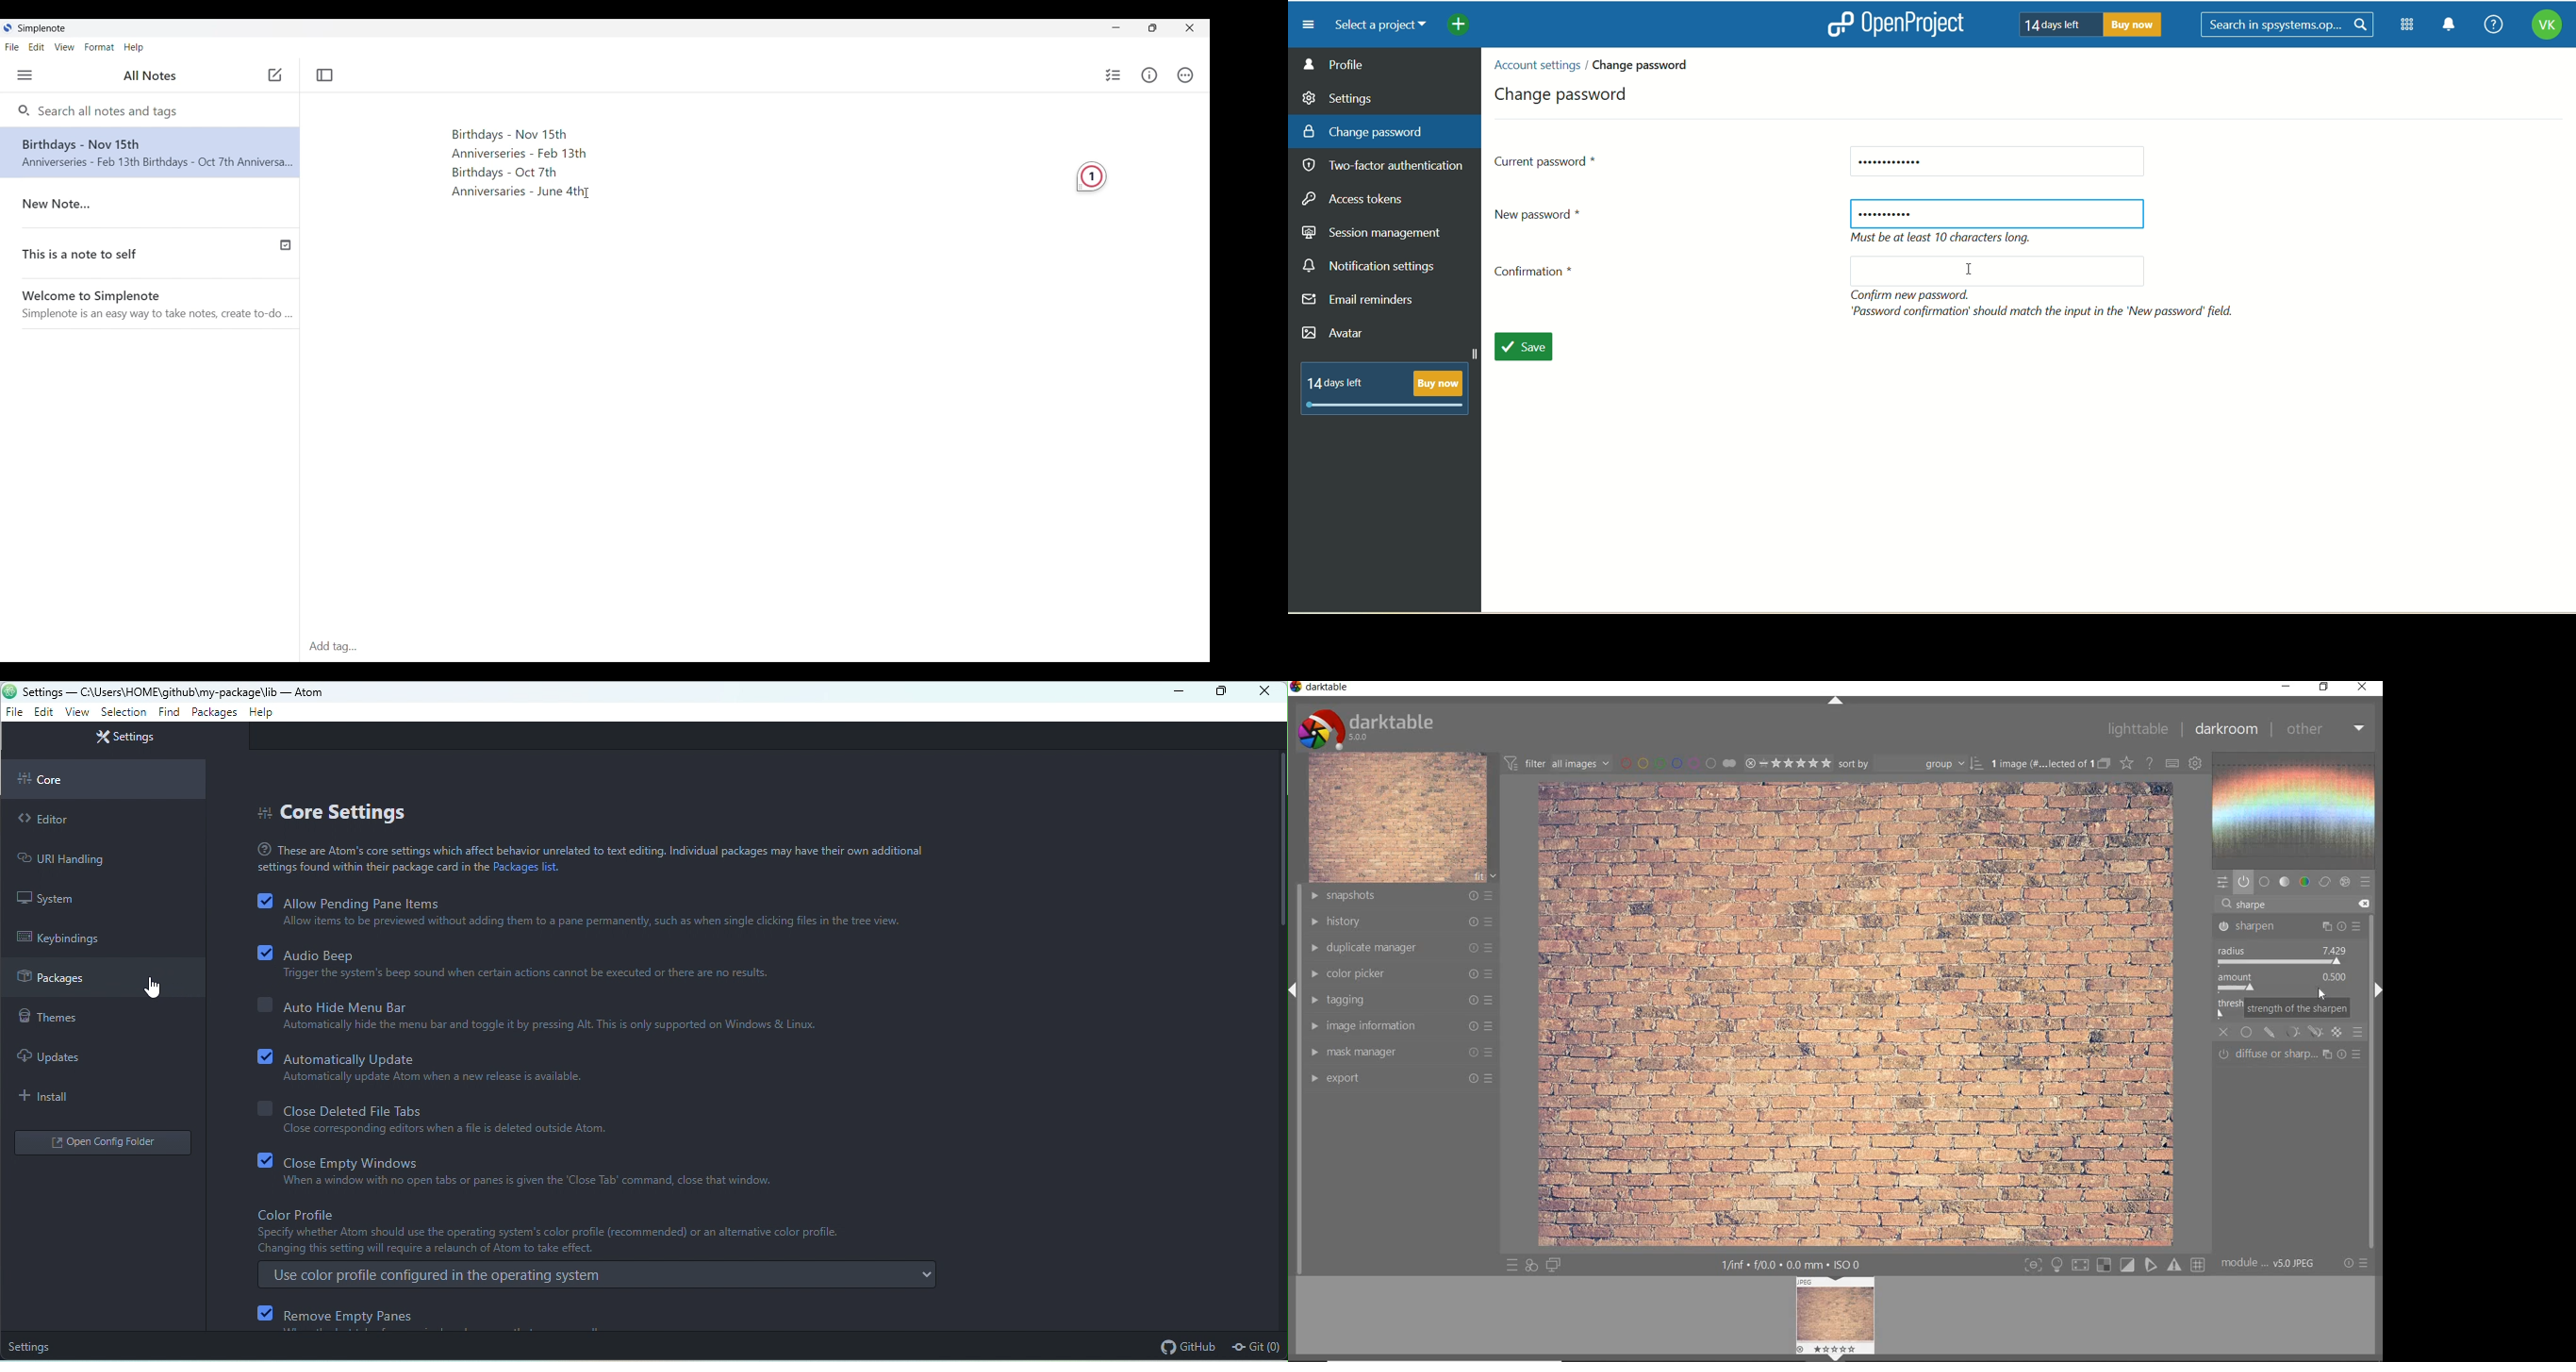 The height and width of the screenshot is (1372, 2576). Describe the element at coordinates (422, 1132) in the screenshot. I see `lose corresponding editors when a file is deleted outside Atom.` at that location.